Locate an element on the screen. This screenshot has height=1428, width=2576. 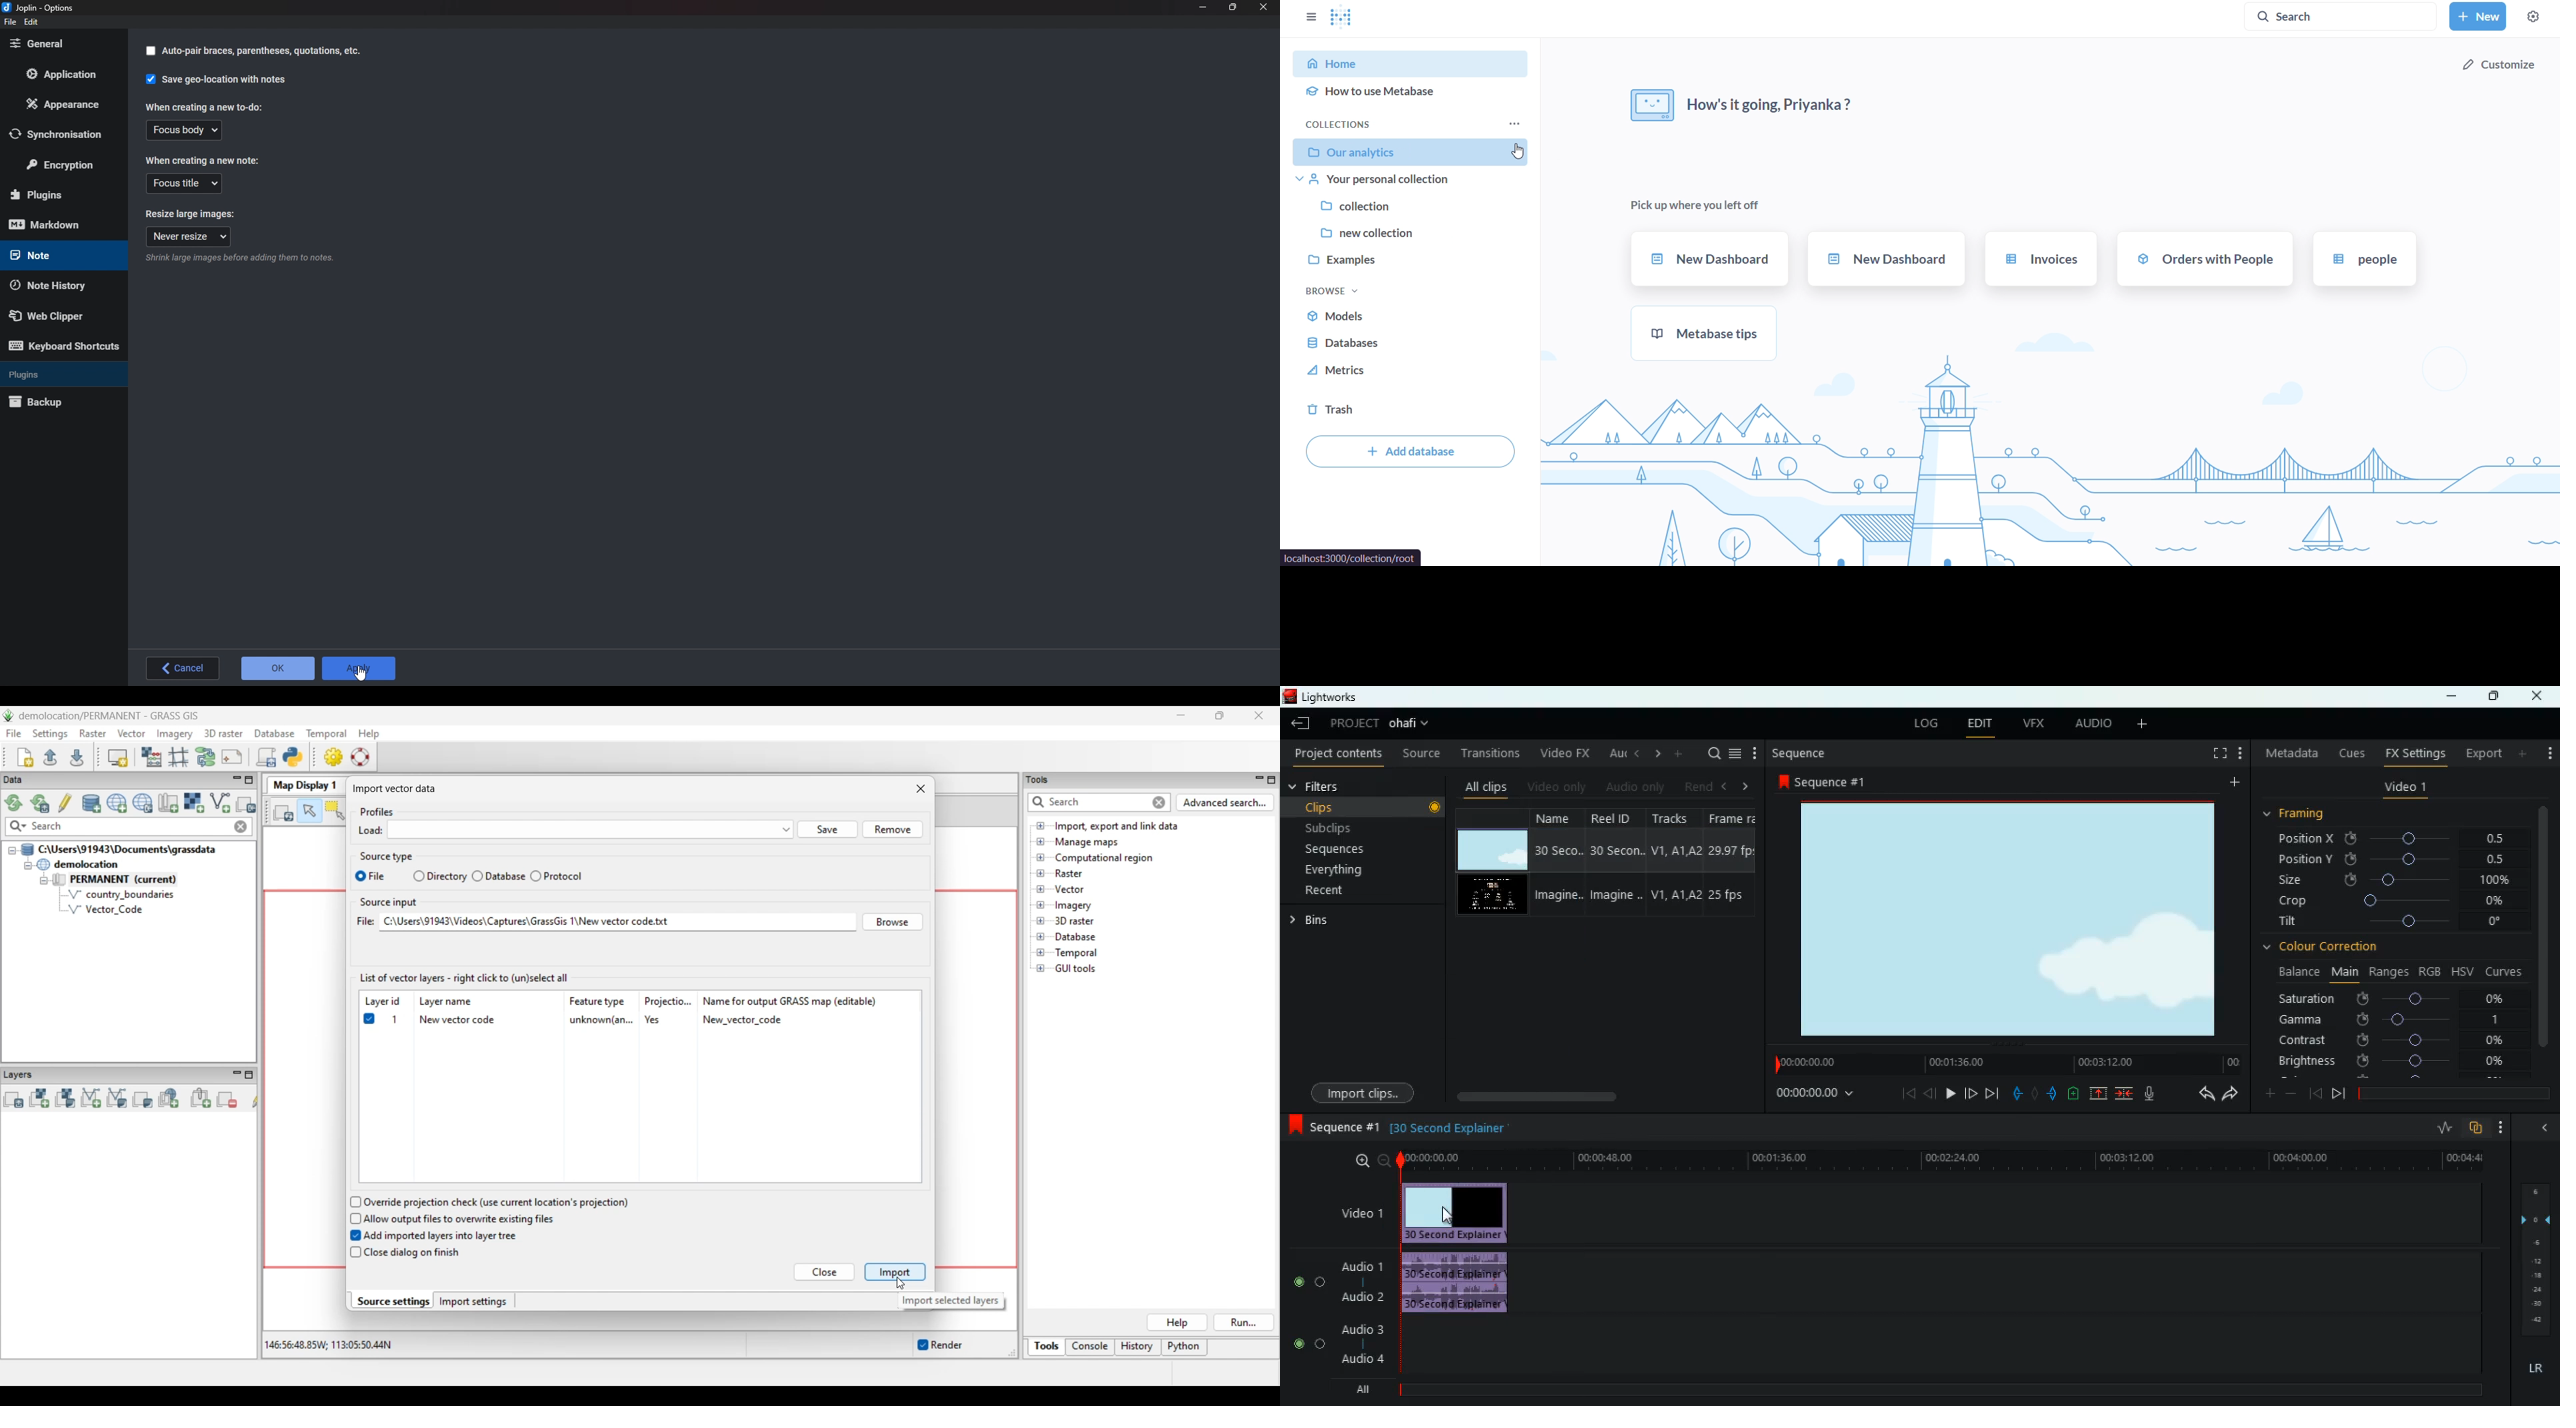
note is located at coordinates (55, 256).